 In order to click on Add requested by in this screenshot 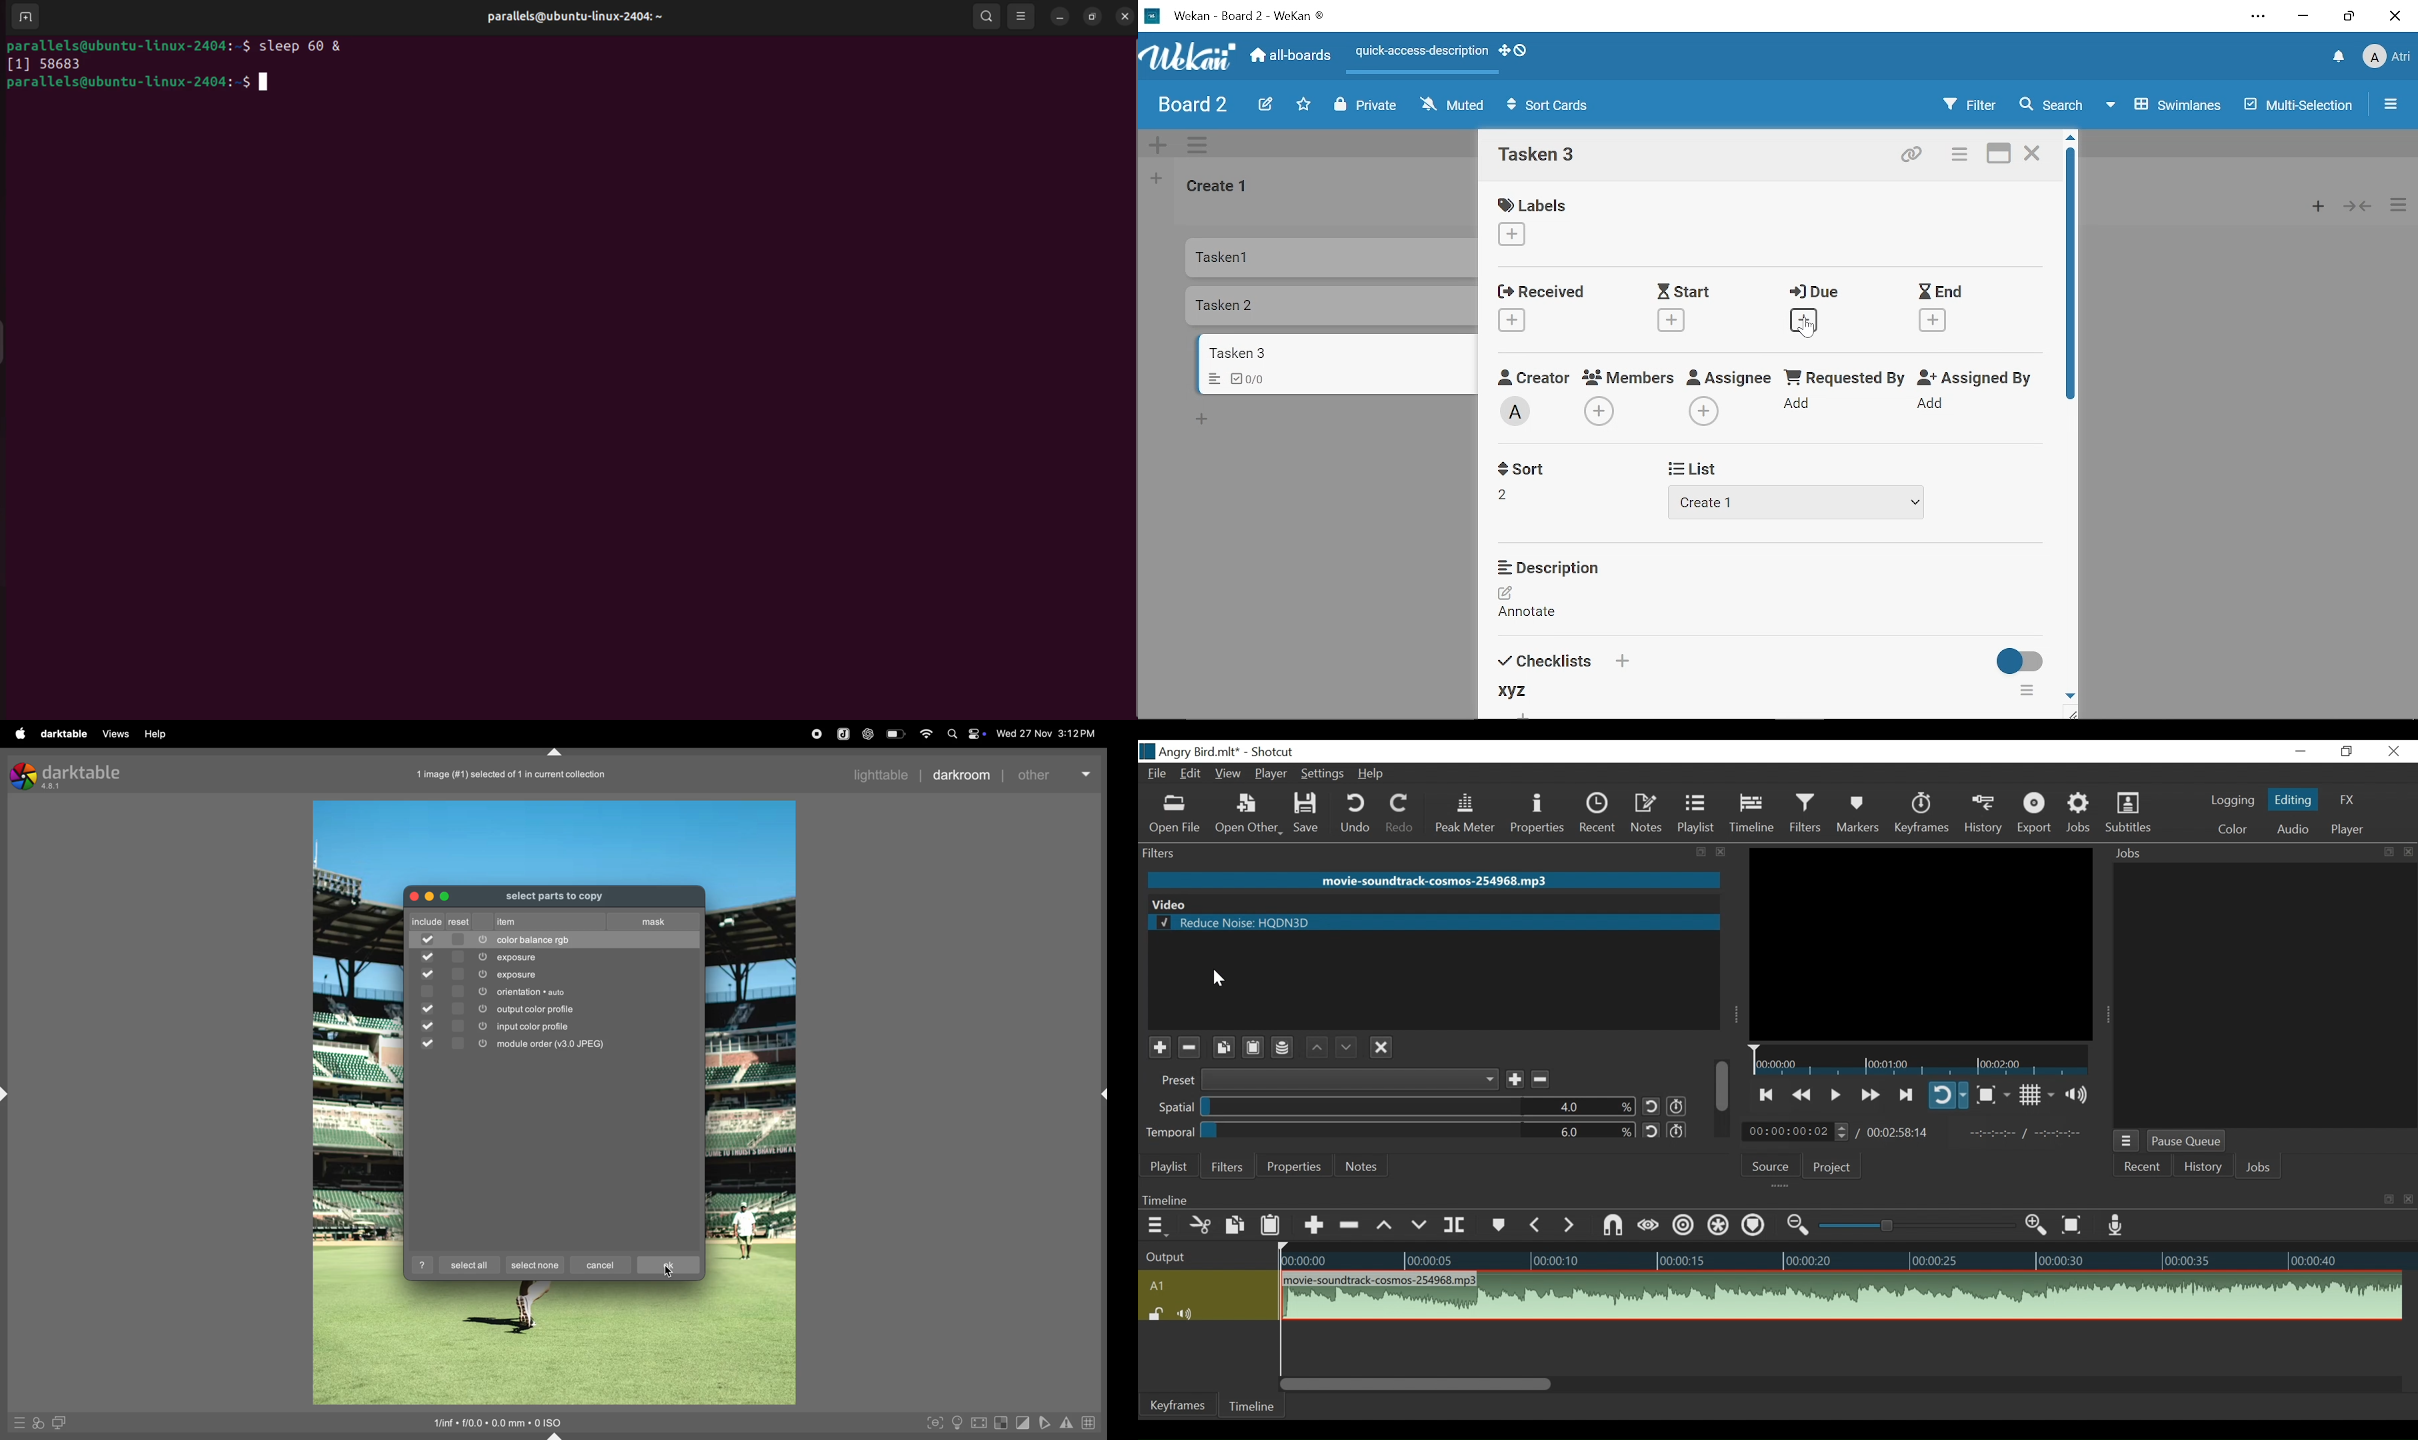, I will do `click(1800, 405)`.